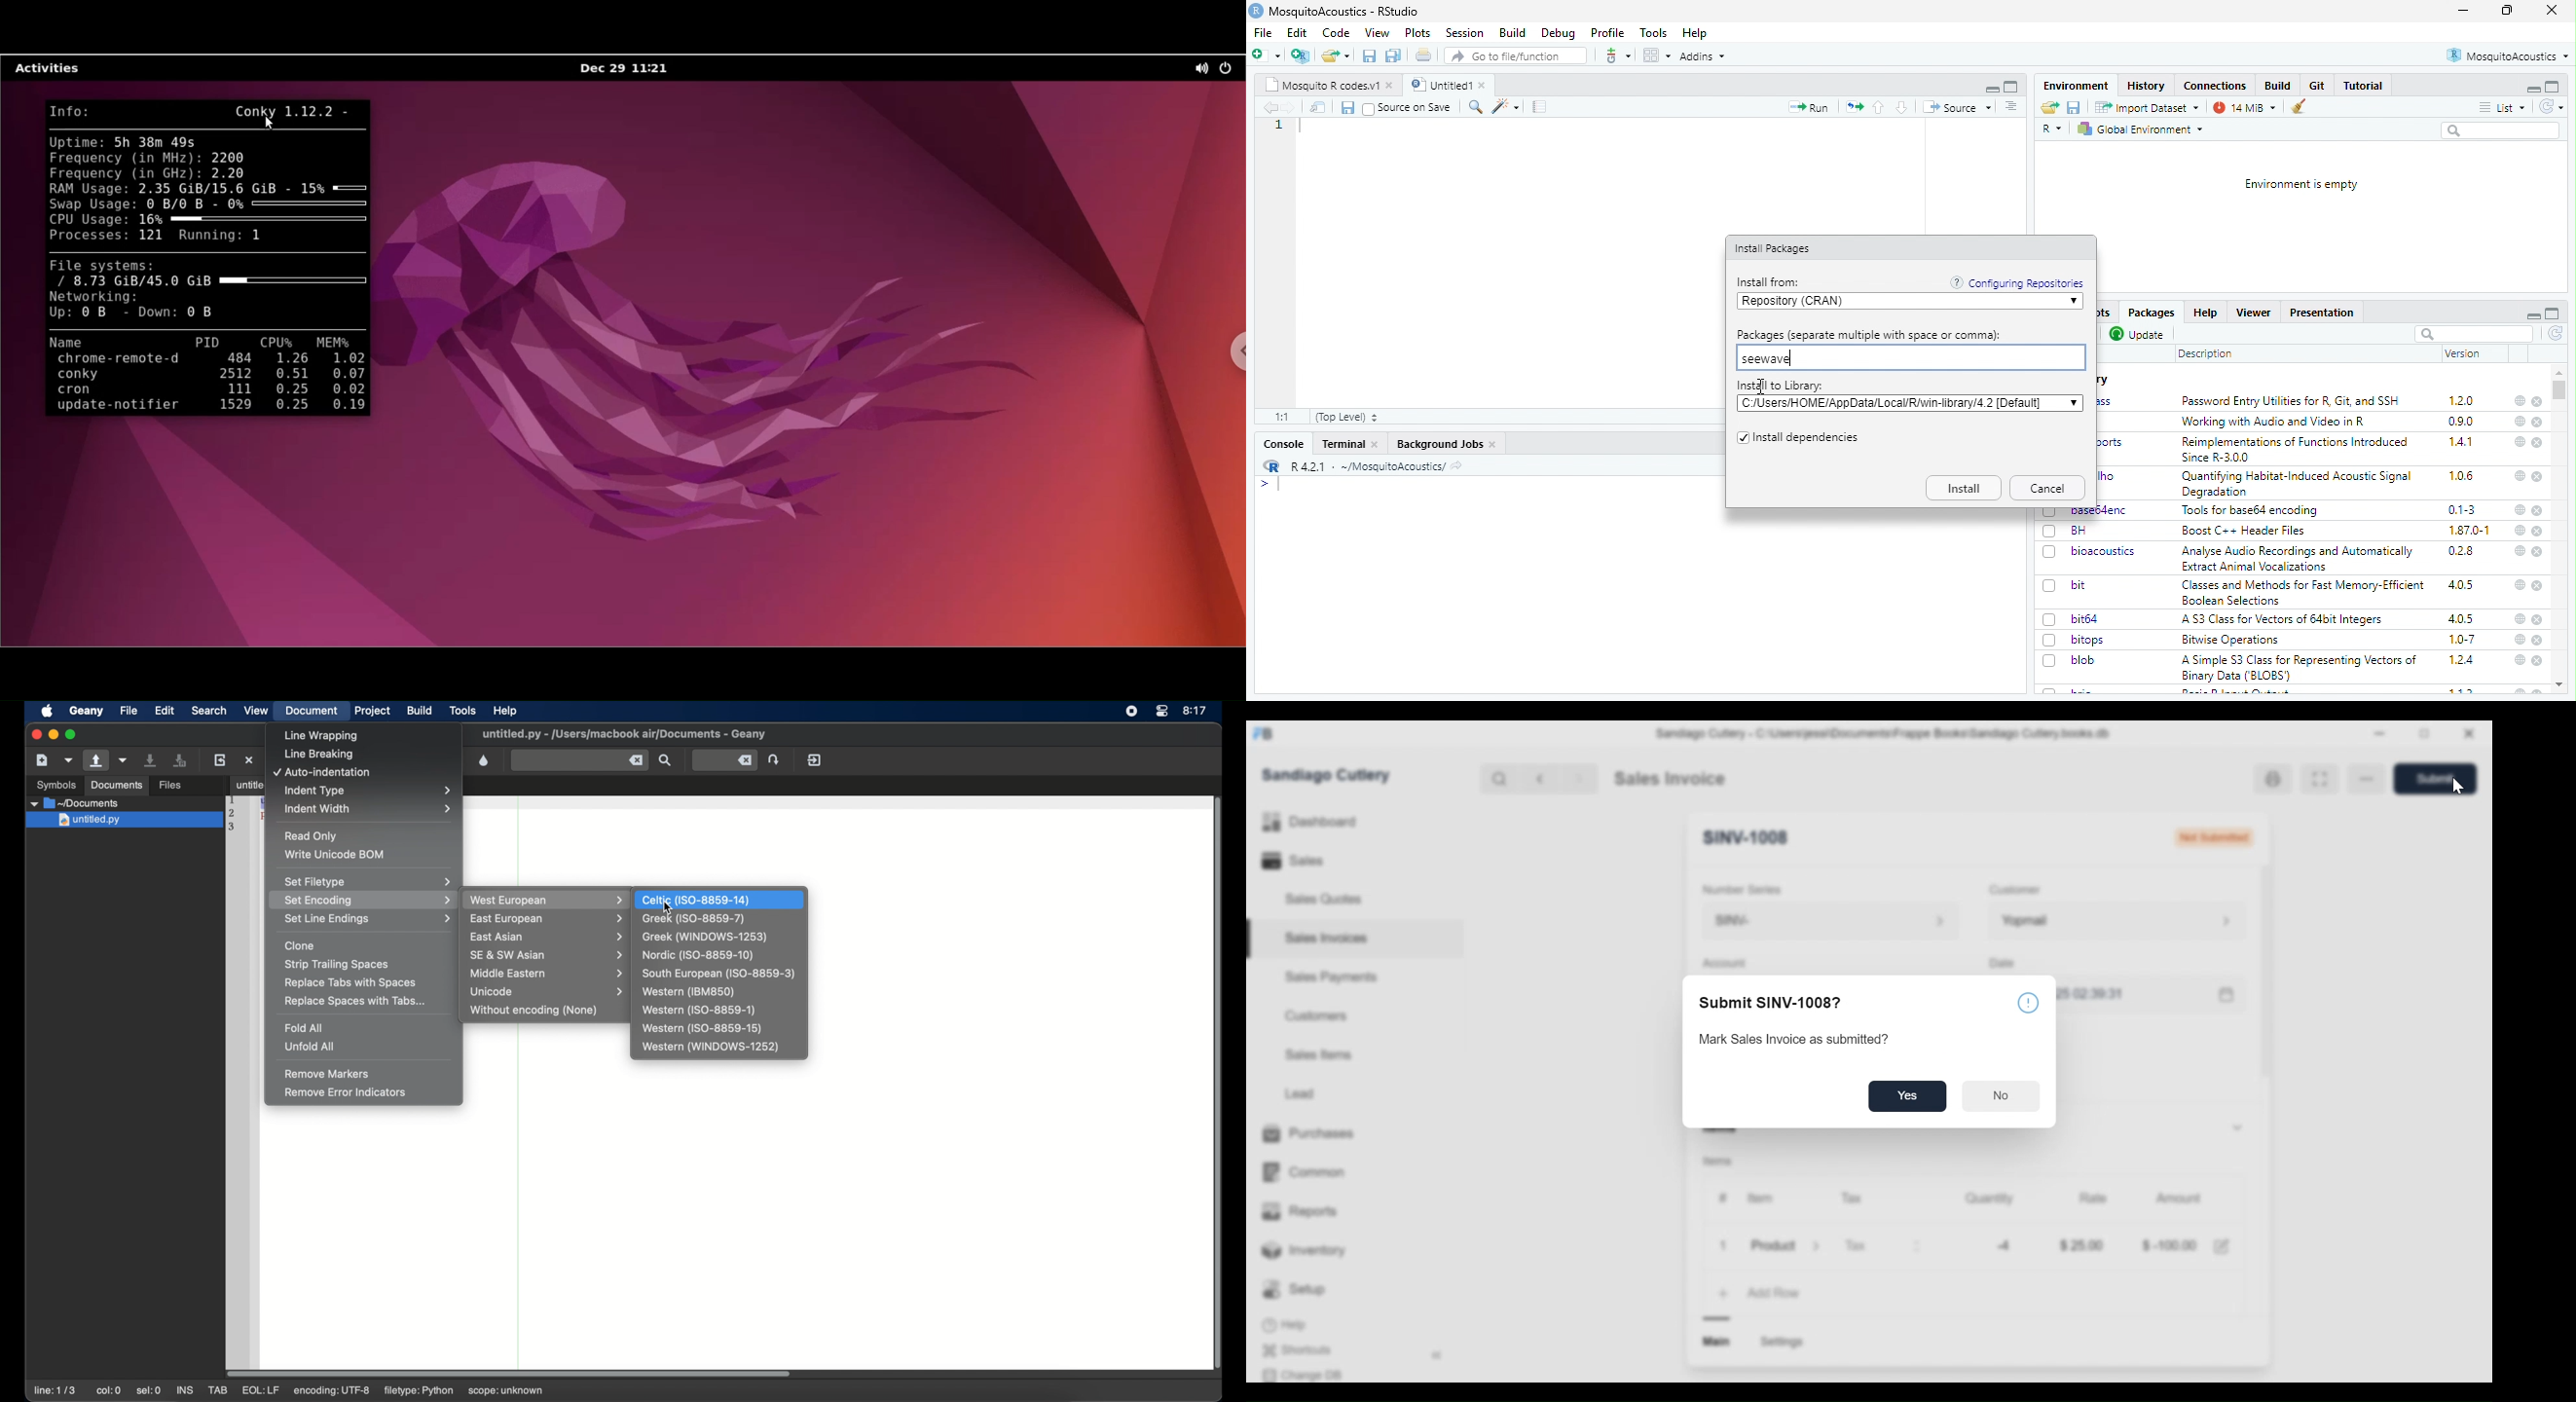  I want to click on bit, so click(2079, 585).